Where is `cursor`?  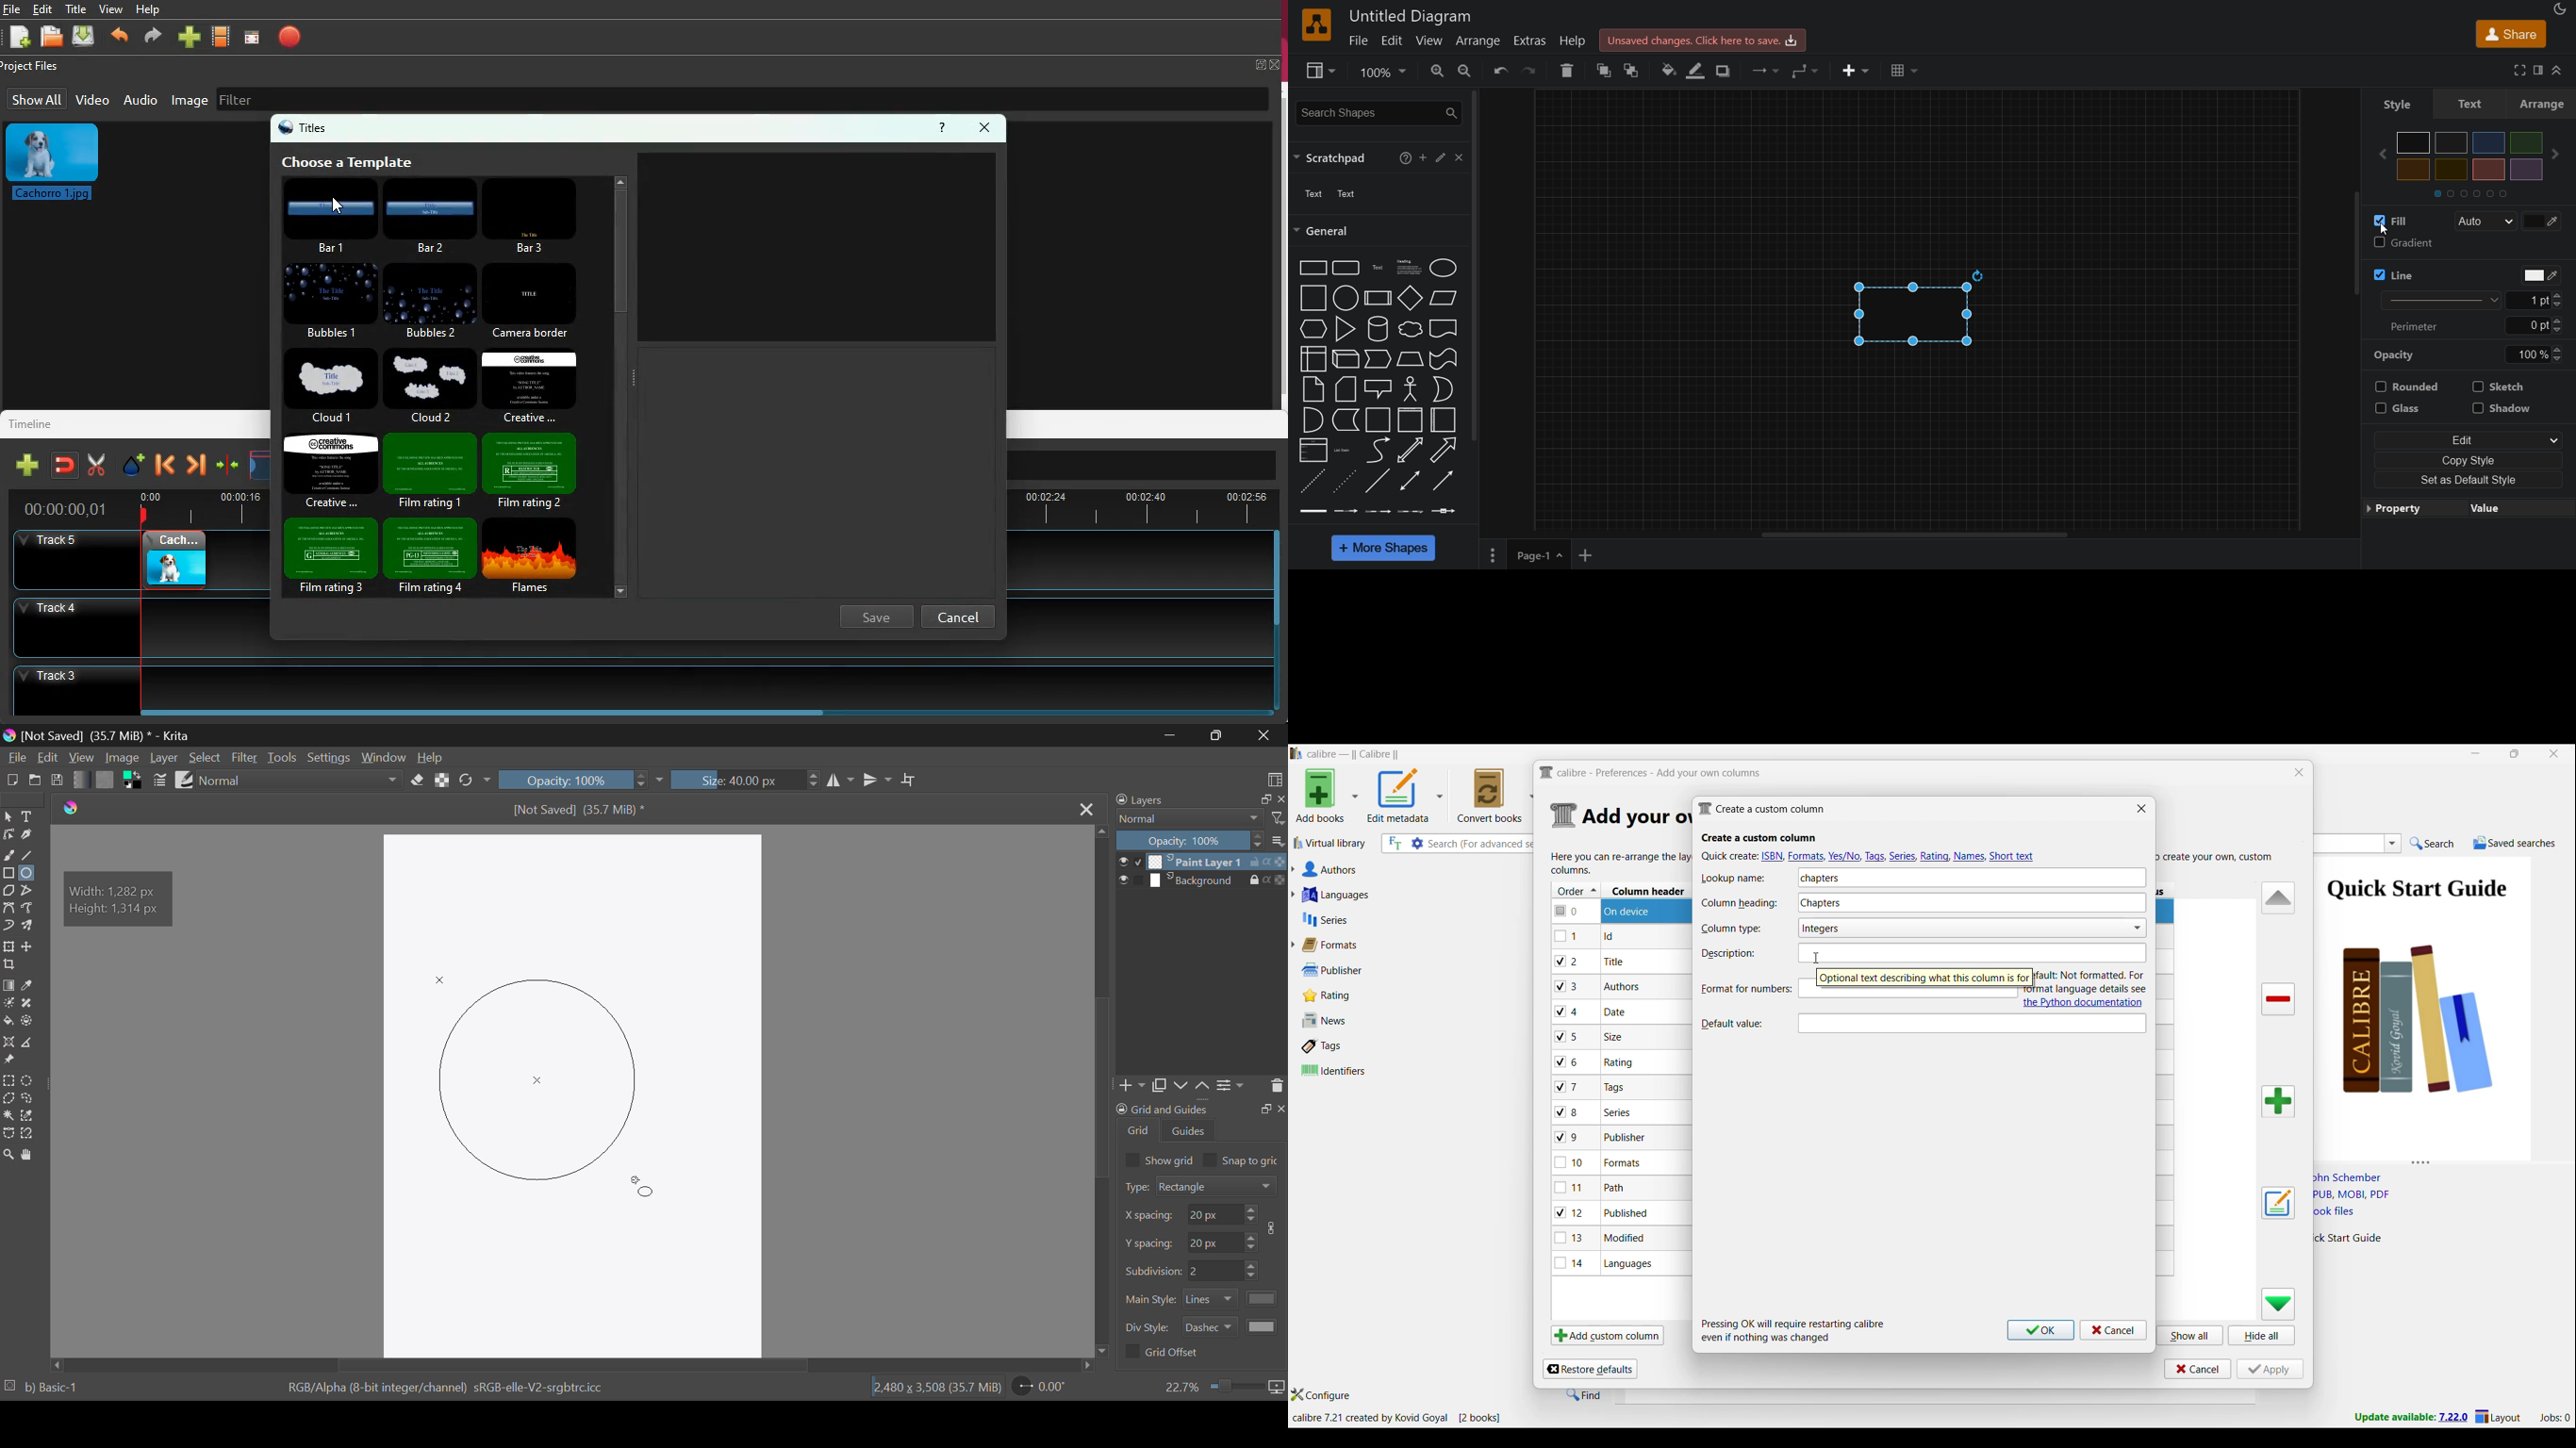
cursor is located at coordinates (336, 206).